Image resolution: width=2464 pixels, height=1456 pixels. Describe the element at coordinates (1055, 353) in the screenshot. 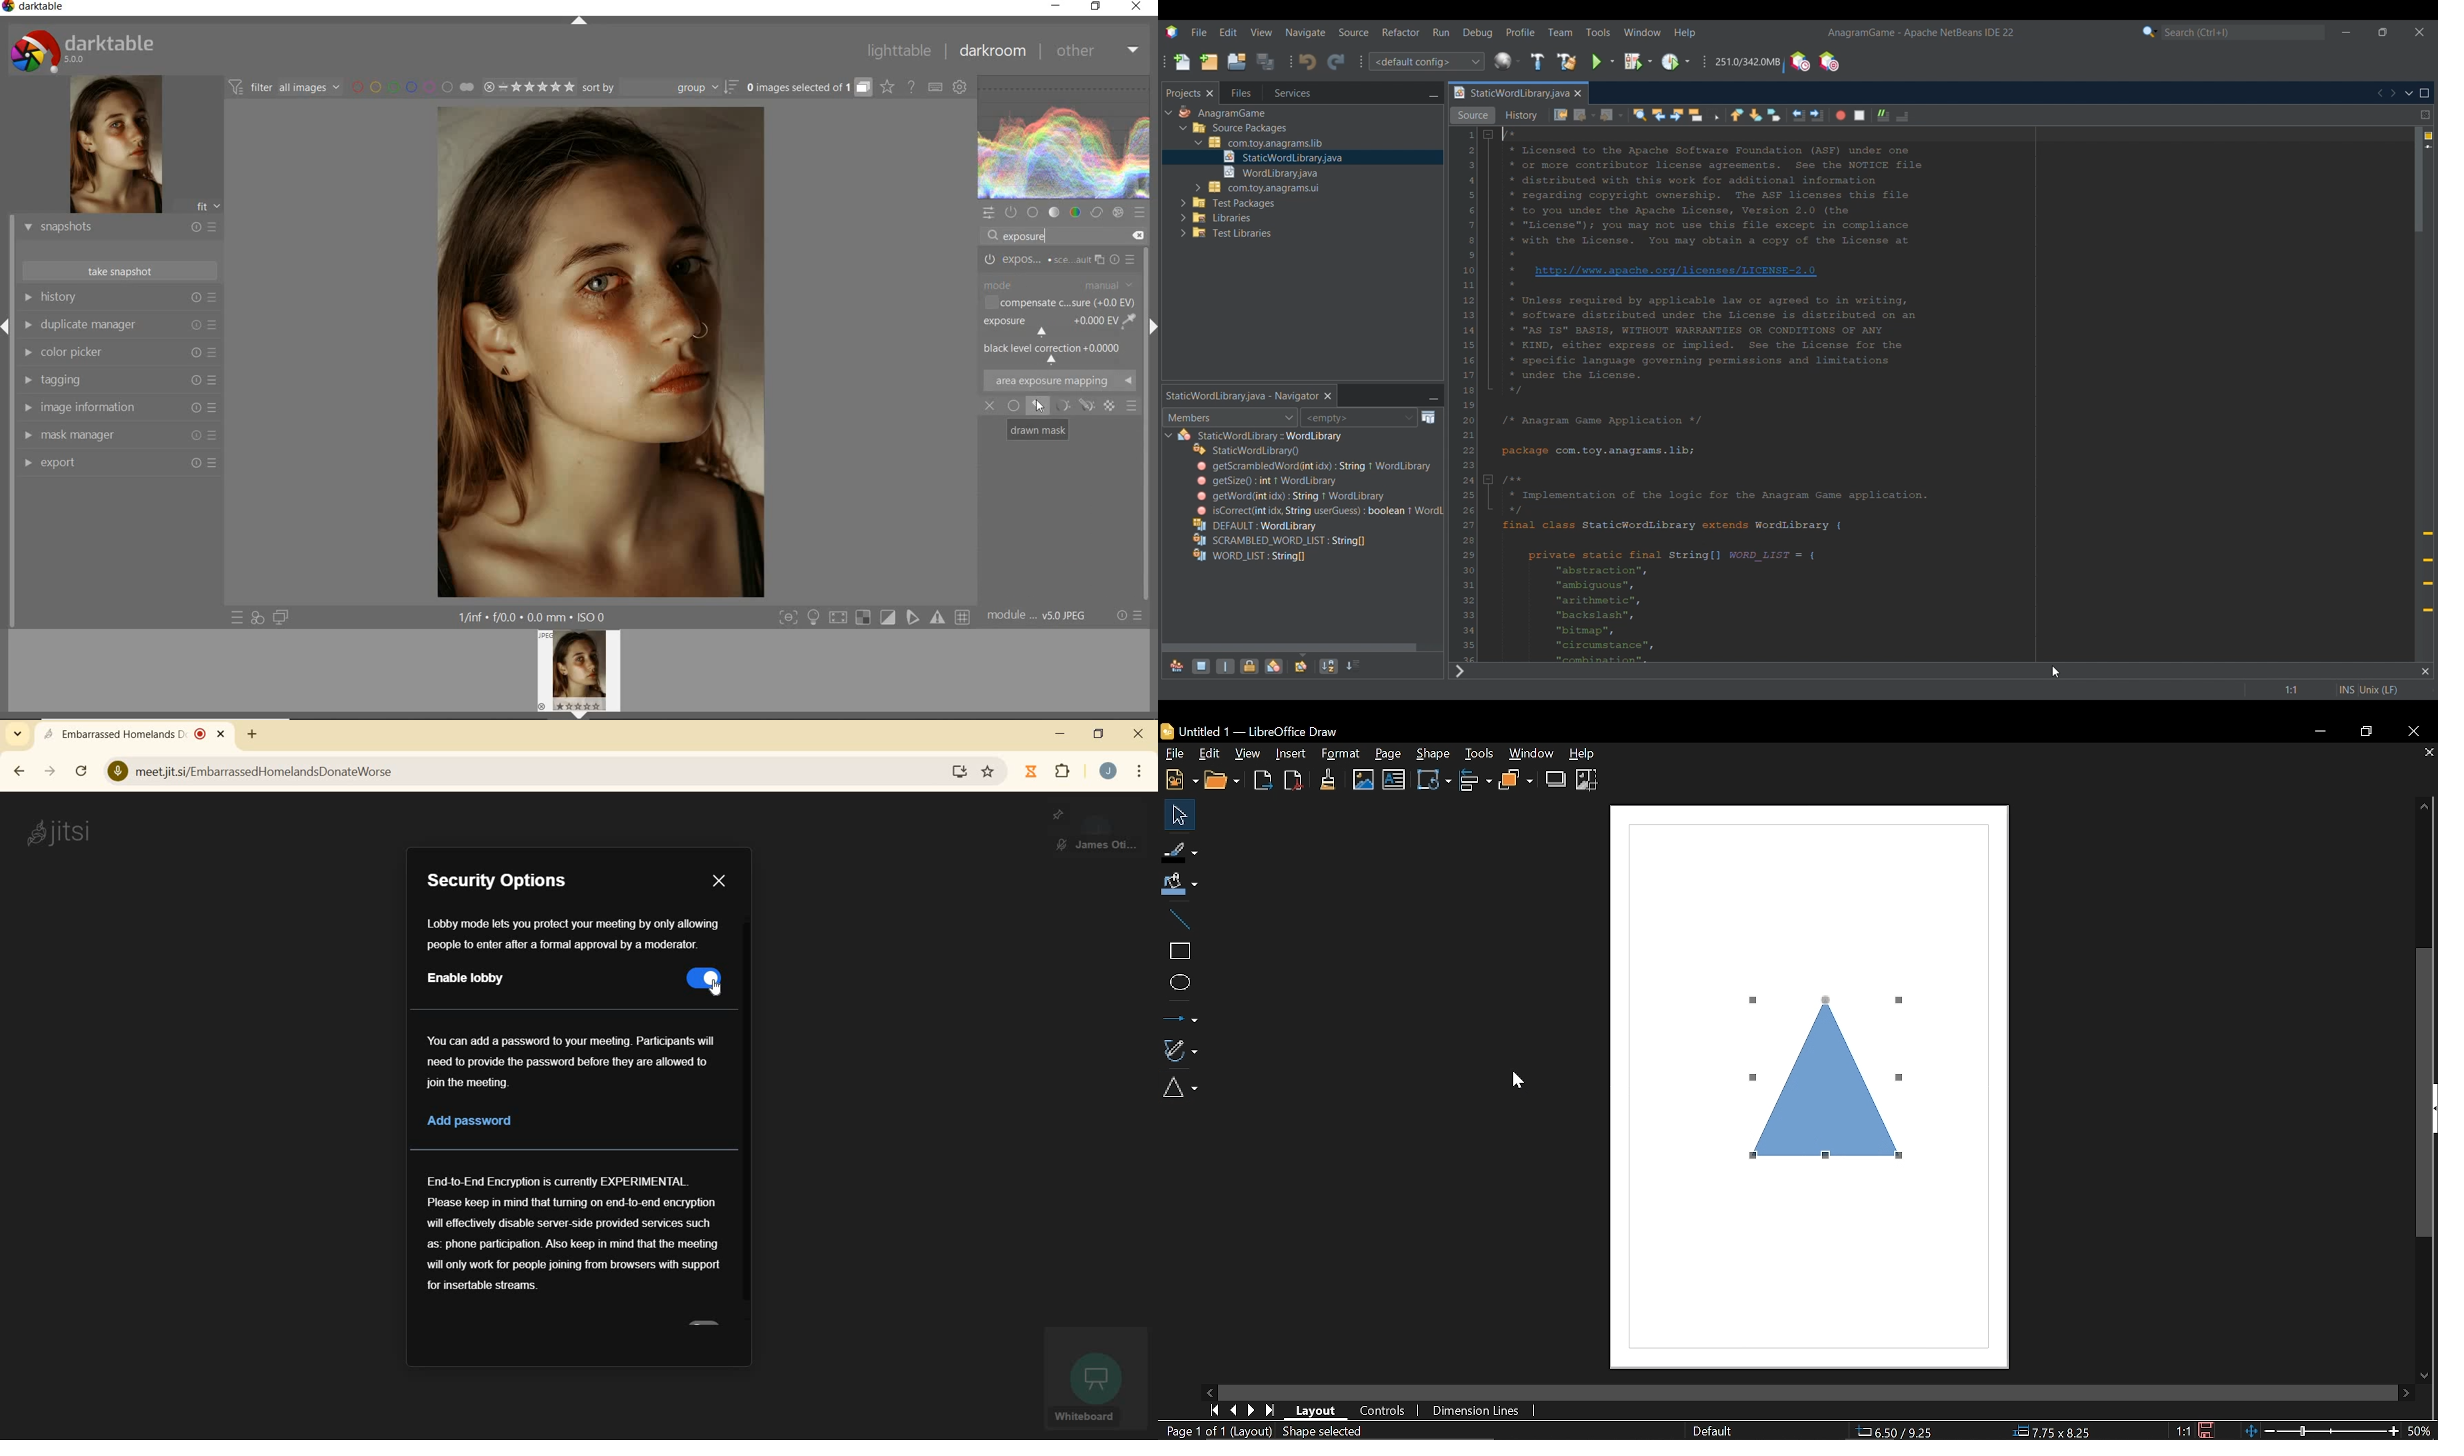

I see `BLACK LEVEL CORRECTION` at that location.